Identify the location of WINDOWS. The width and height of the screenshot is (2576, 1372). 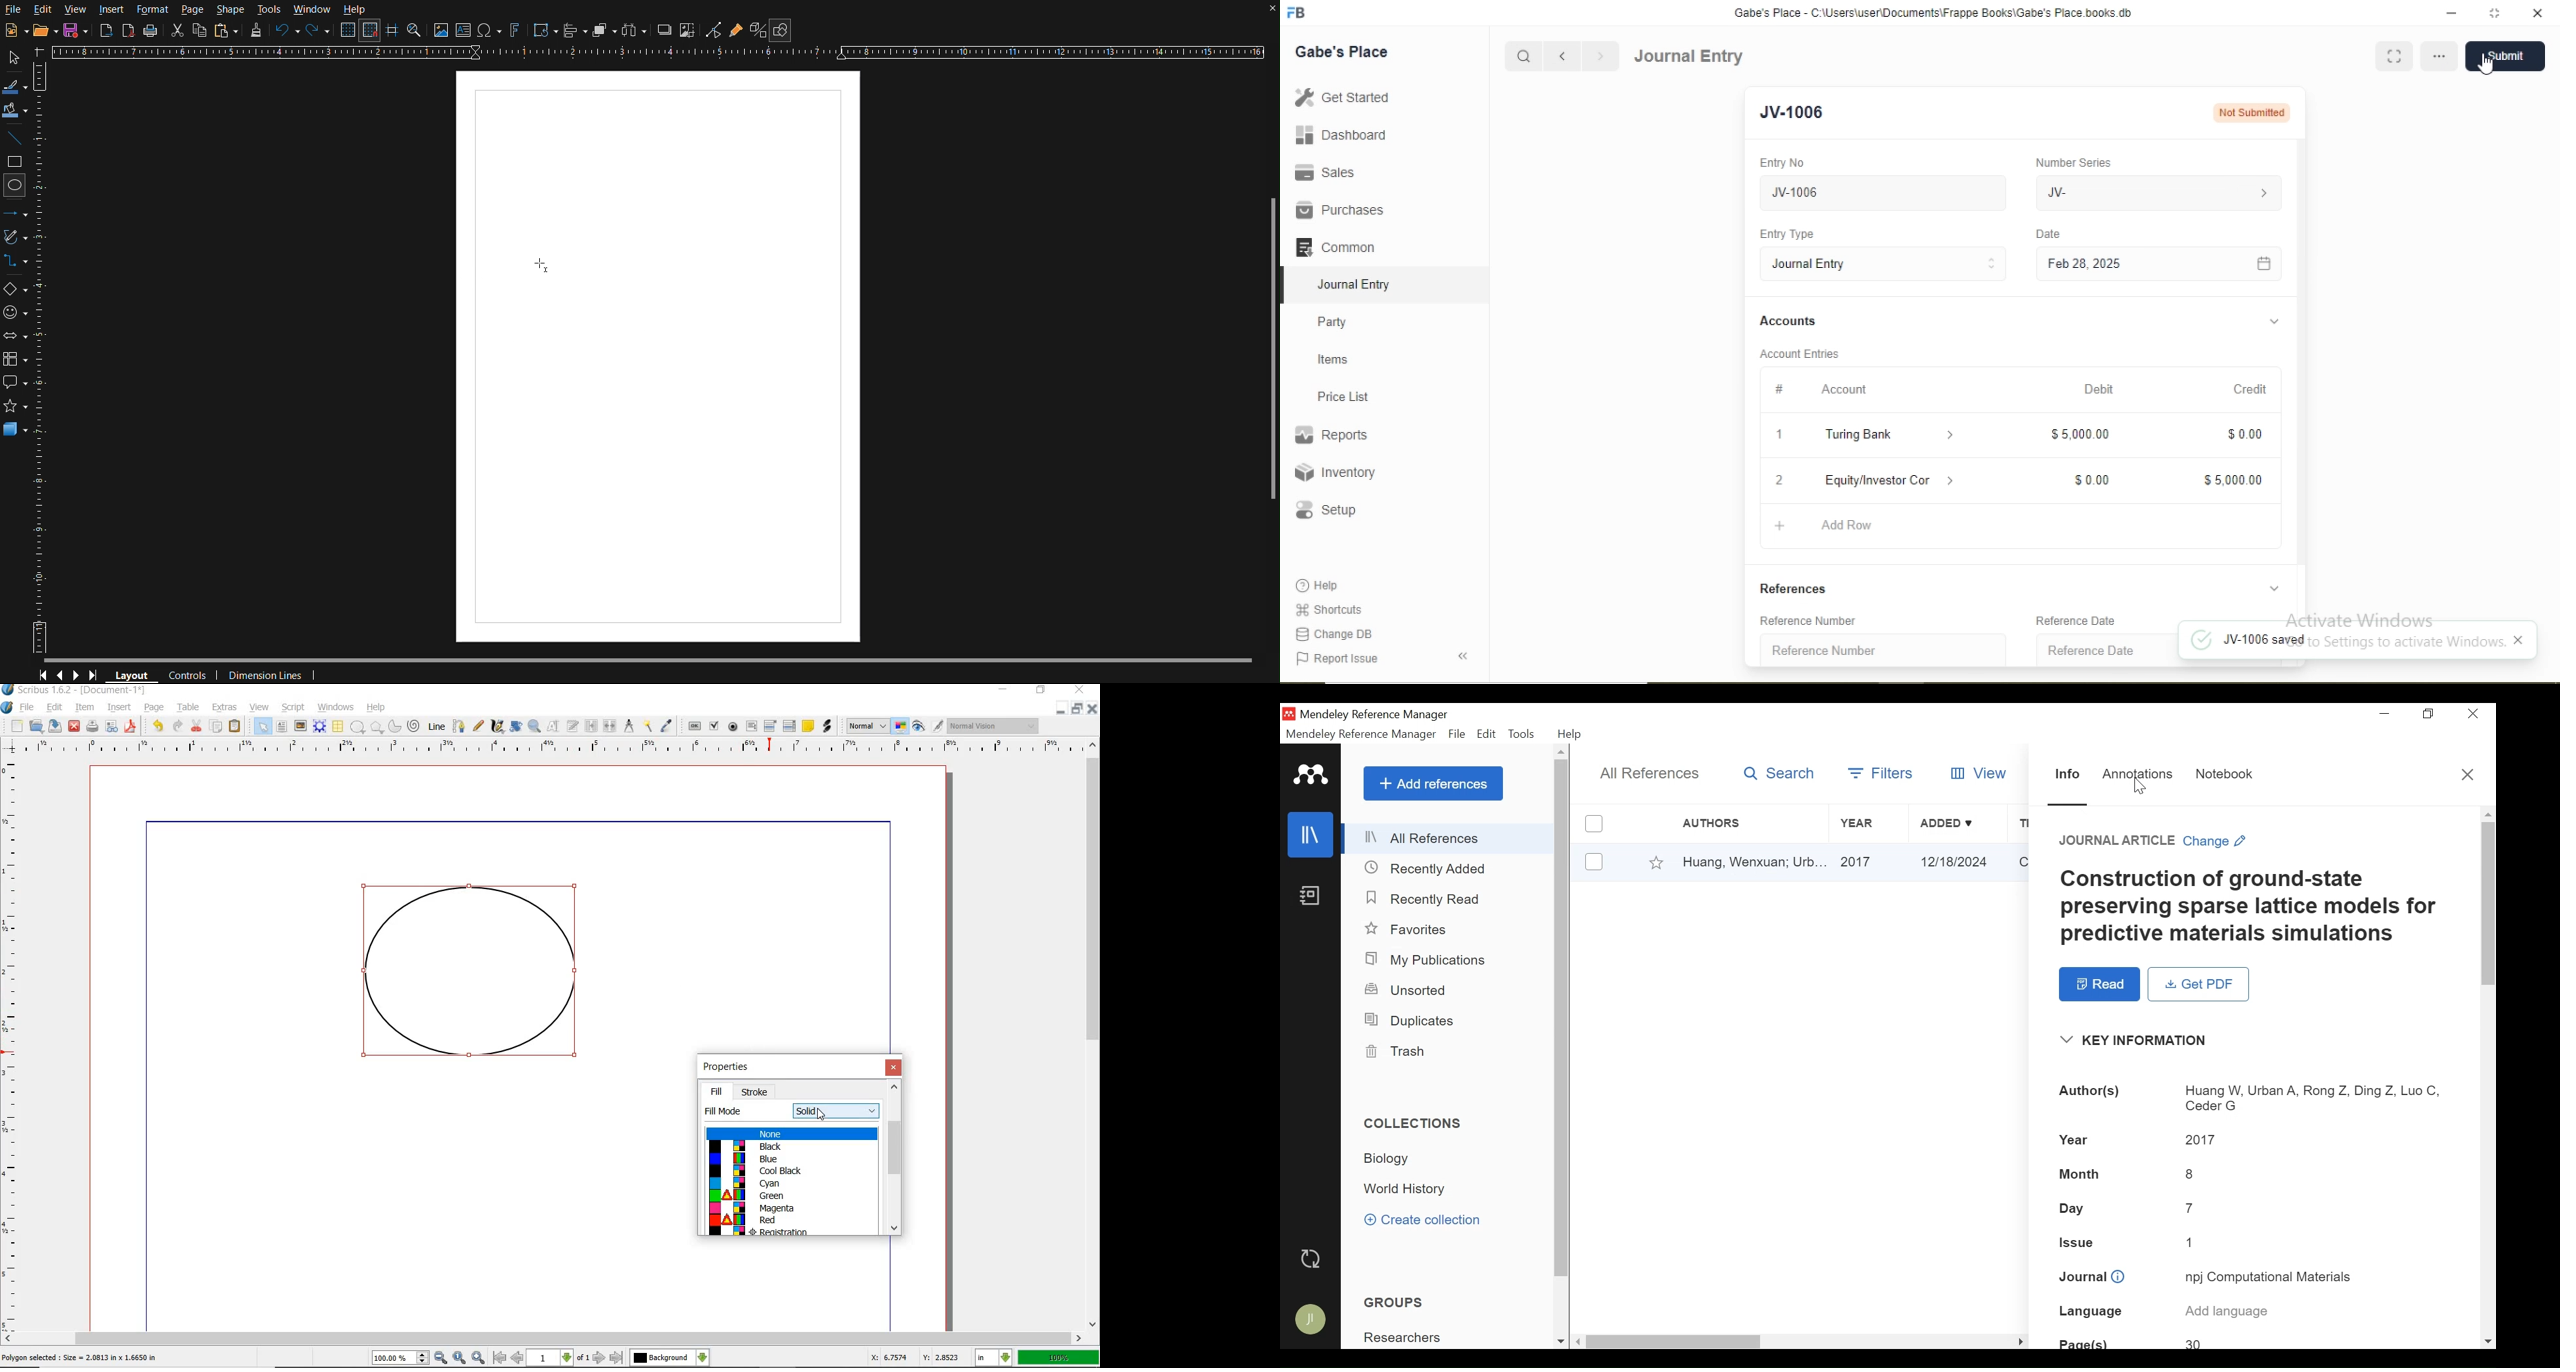
(336, 708).